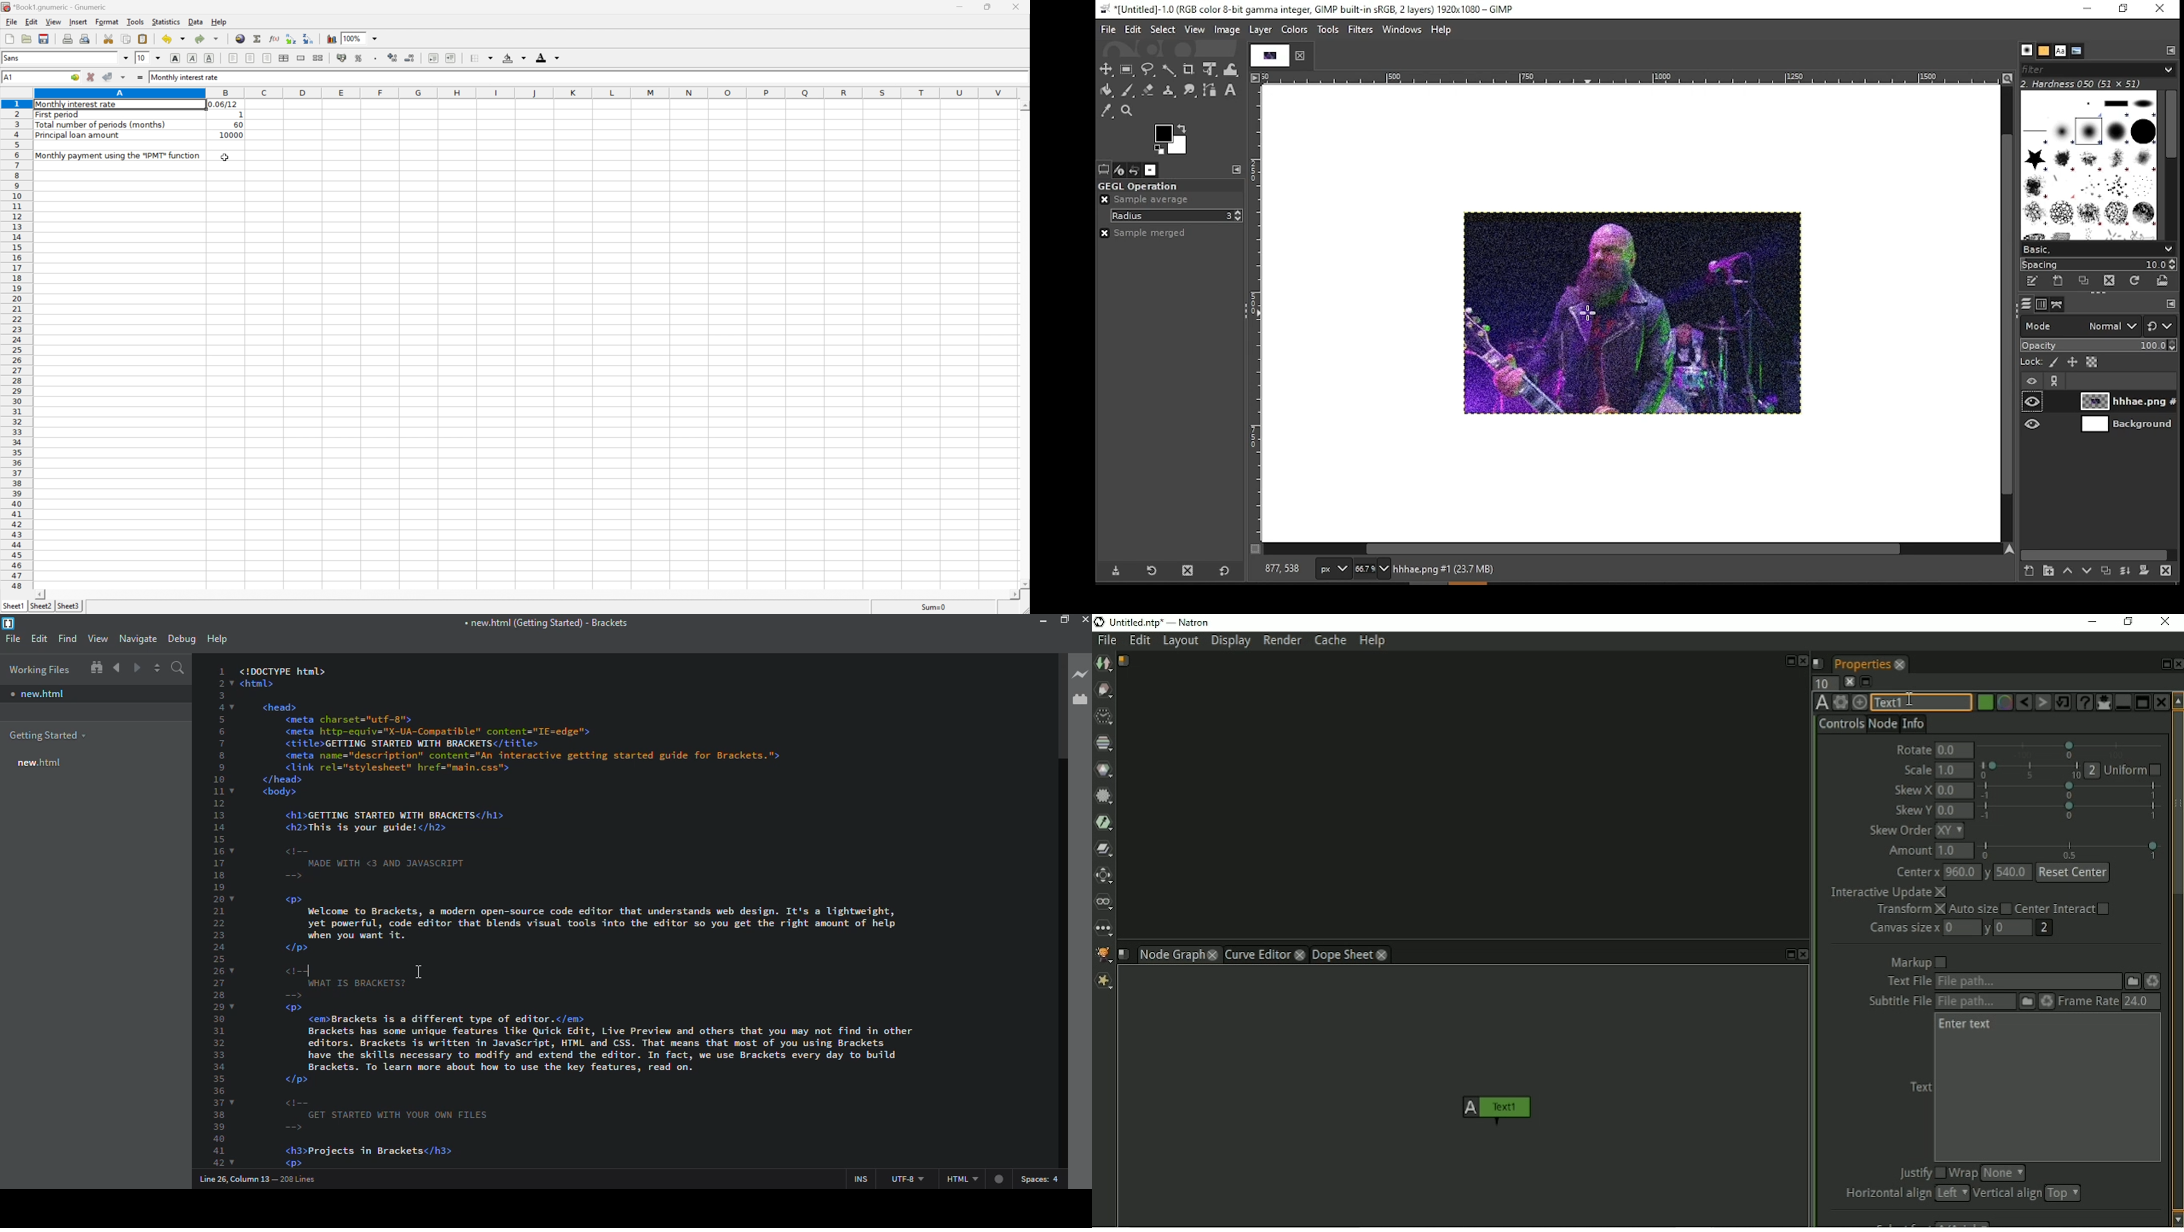 This screenshot has width=2184, height=1232. I want to click on Scroll Up, so click(1024, 105).